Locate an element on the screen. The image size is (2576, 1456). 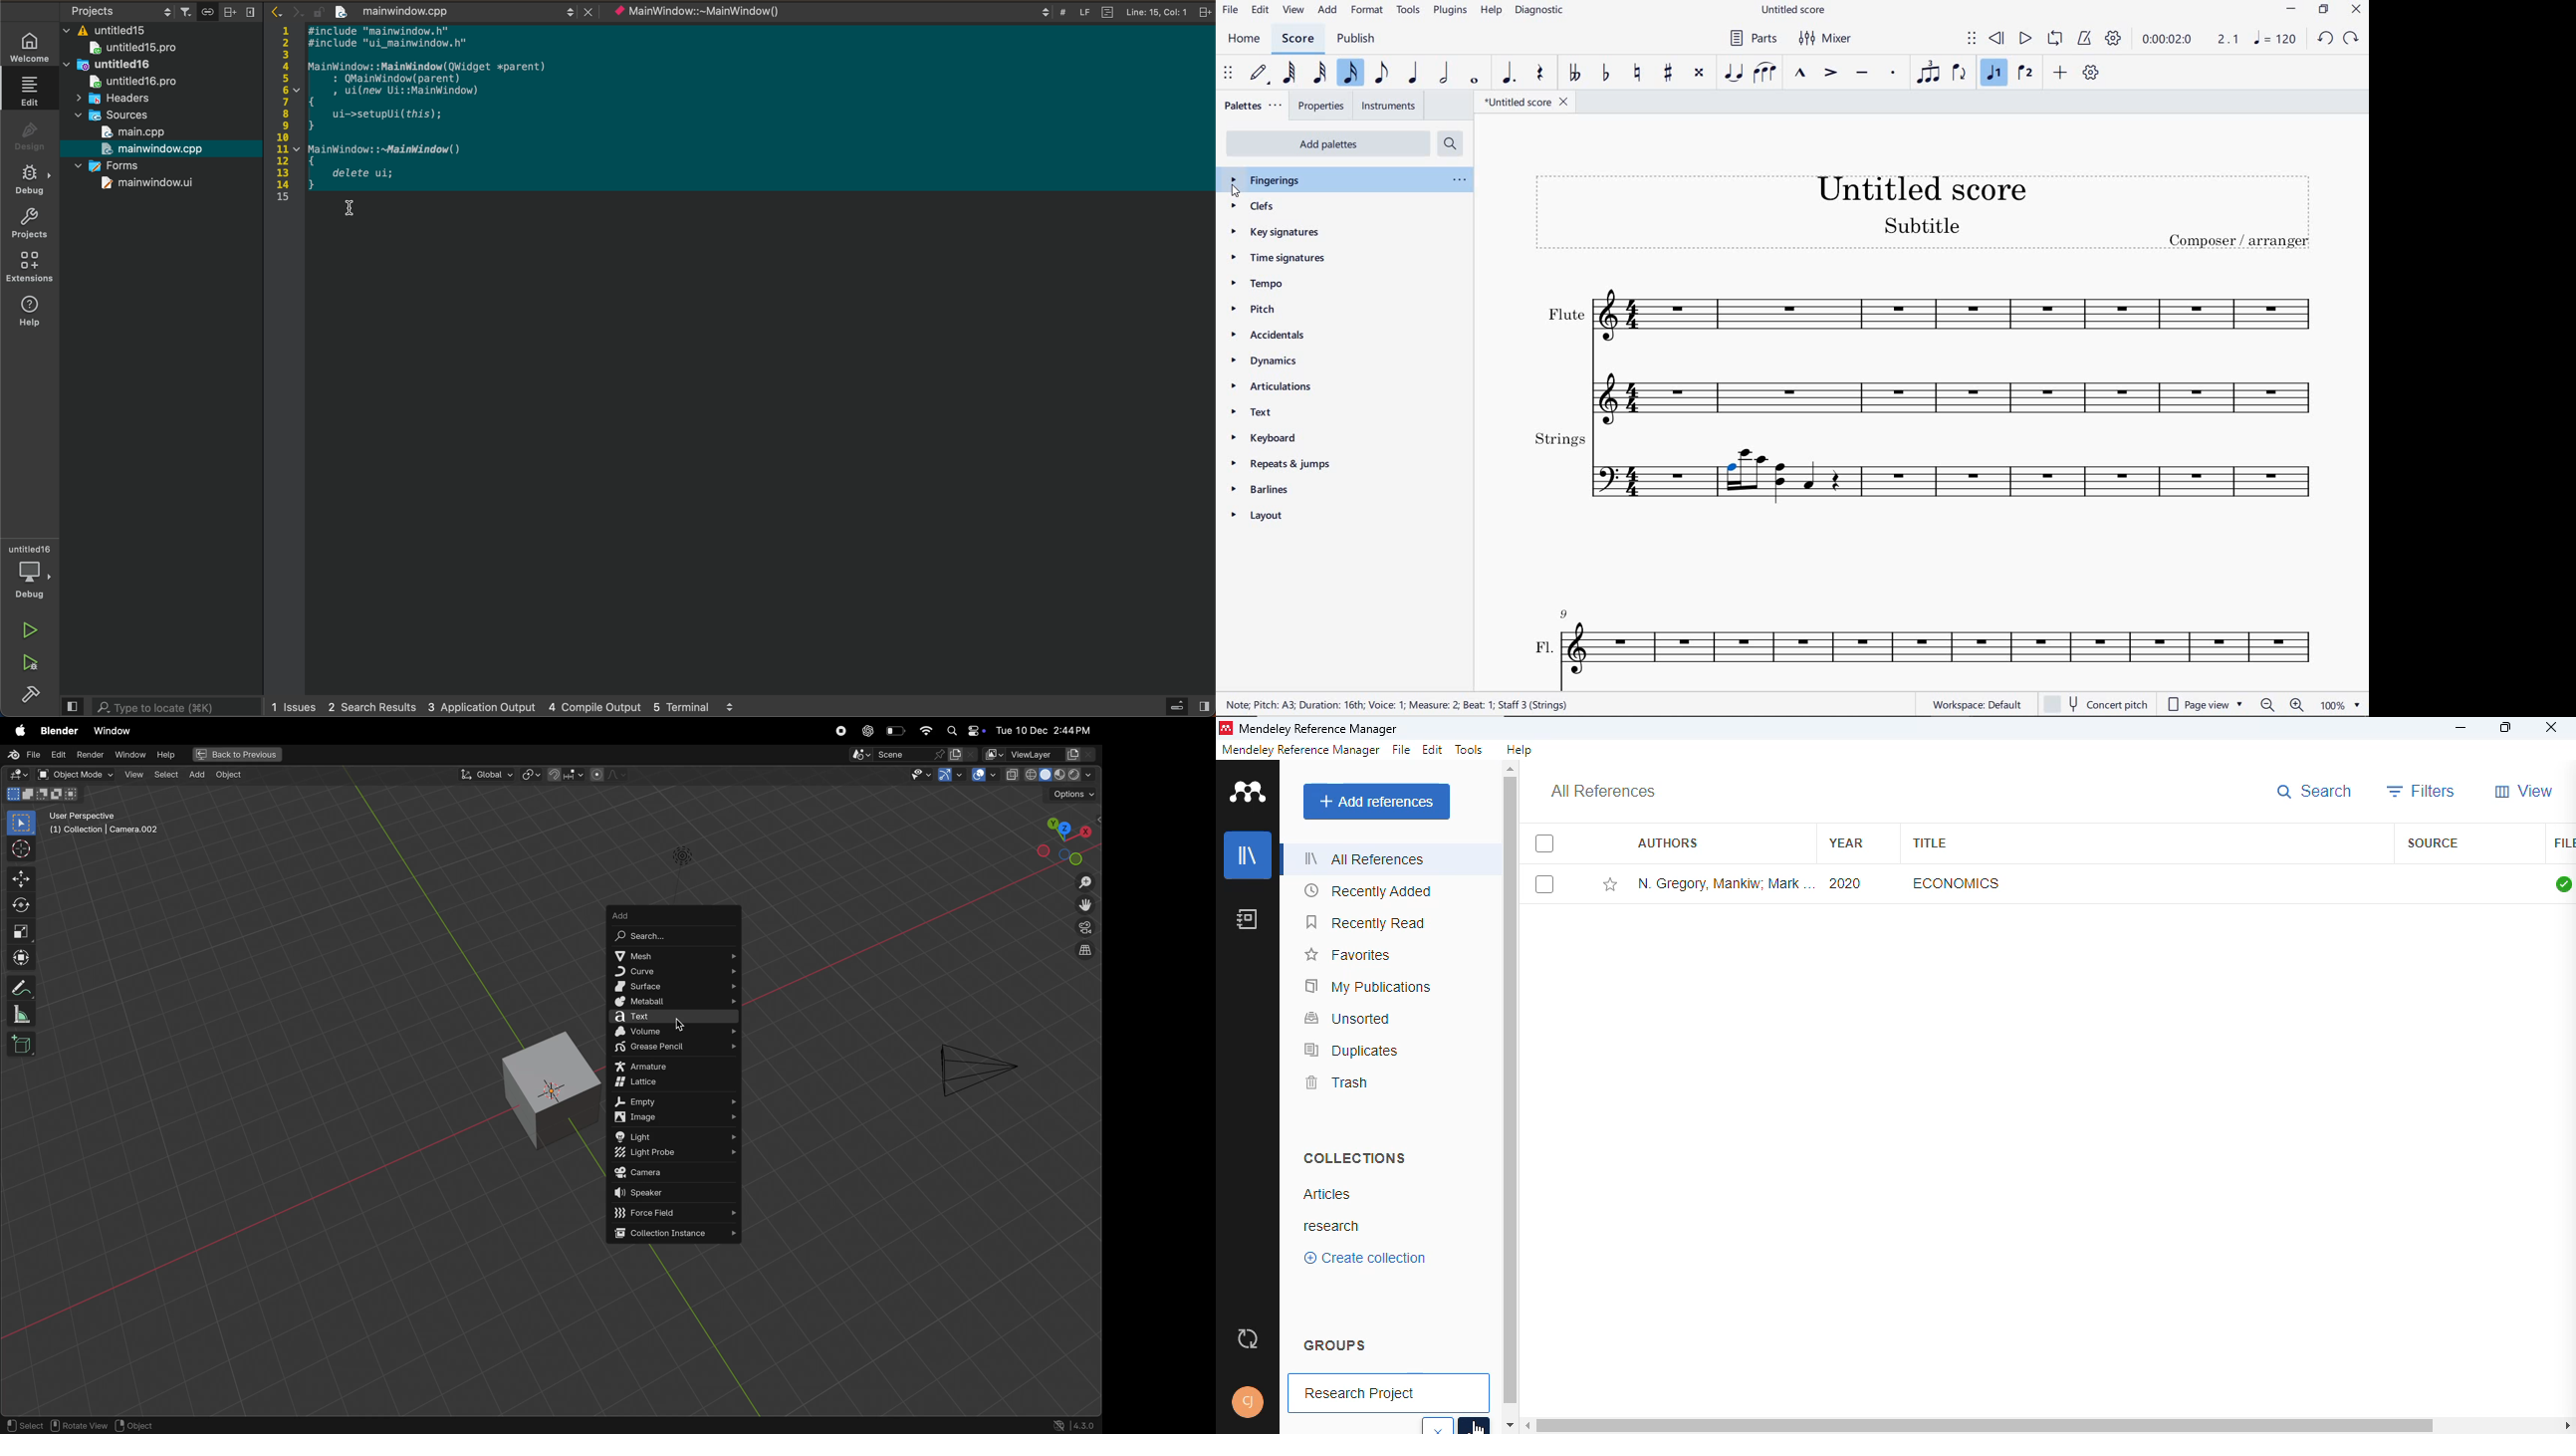
file is located at coordinates (1230, 11).